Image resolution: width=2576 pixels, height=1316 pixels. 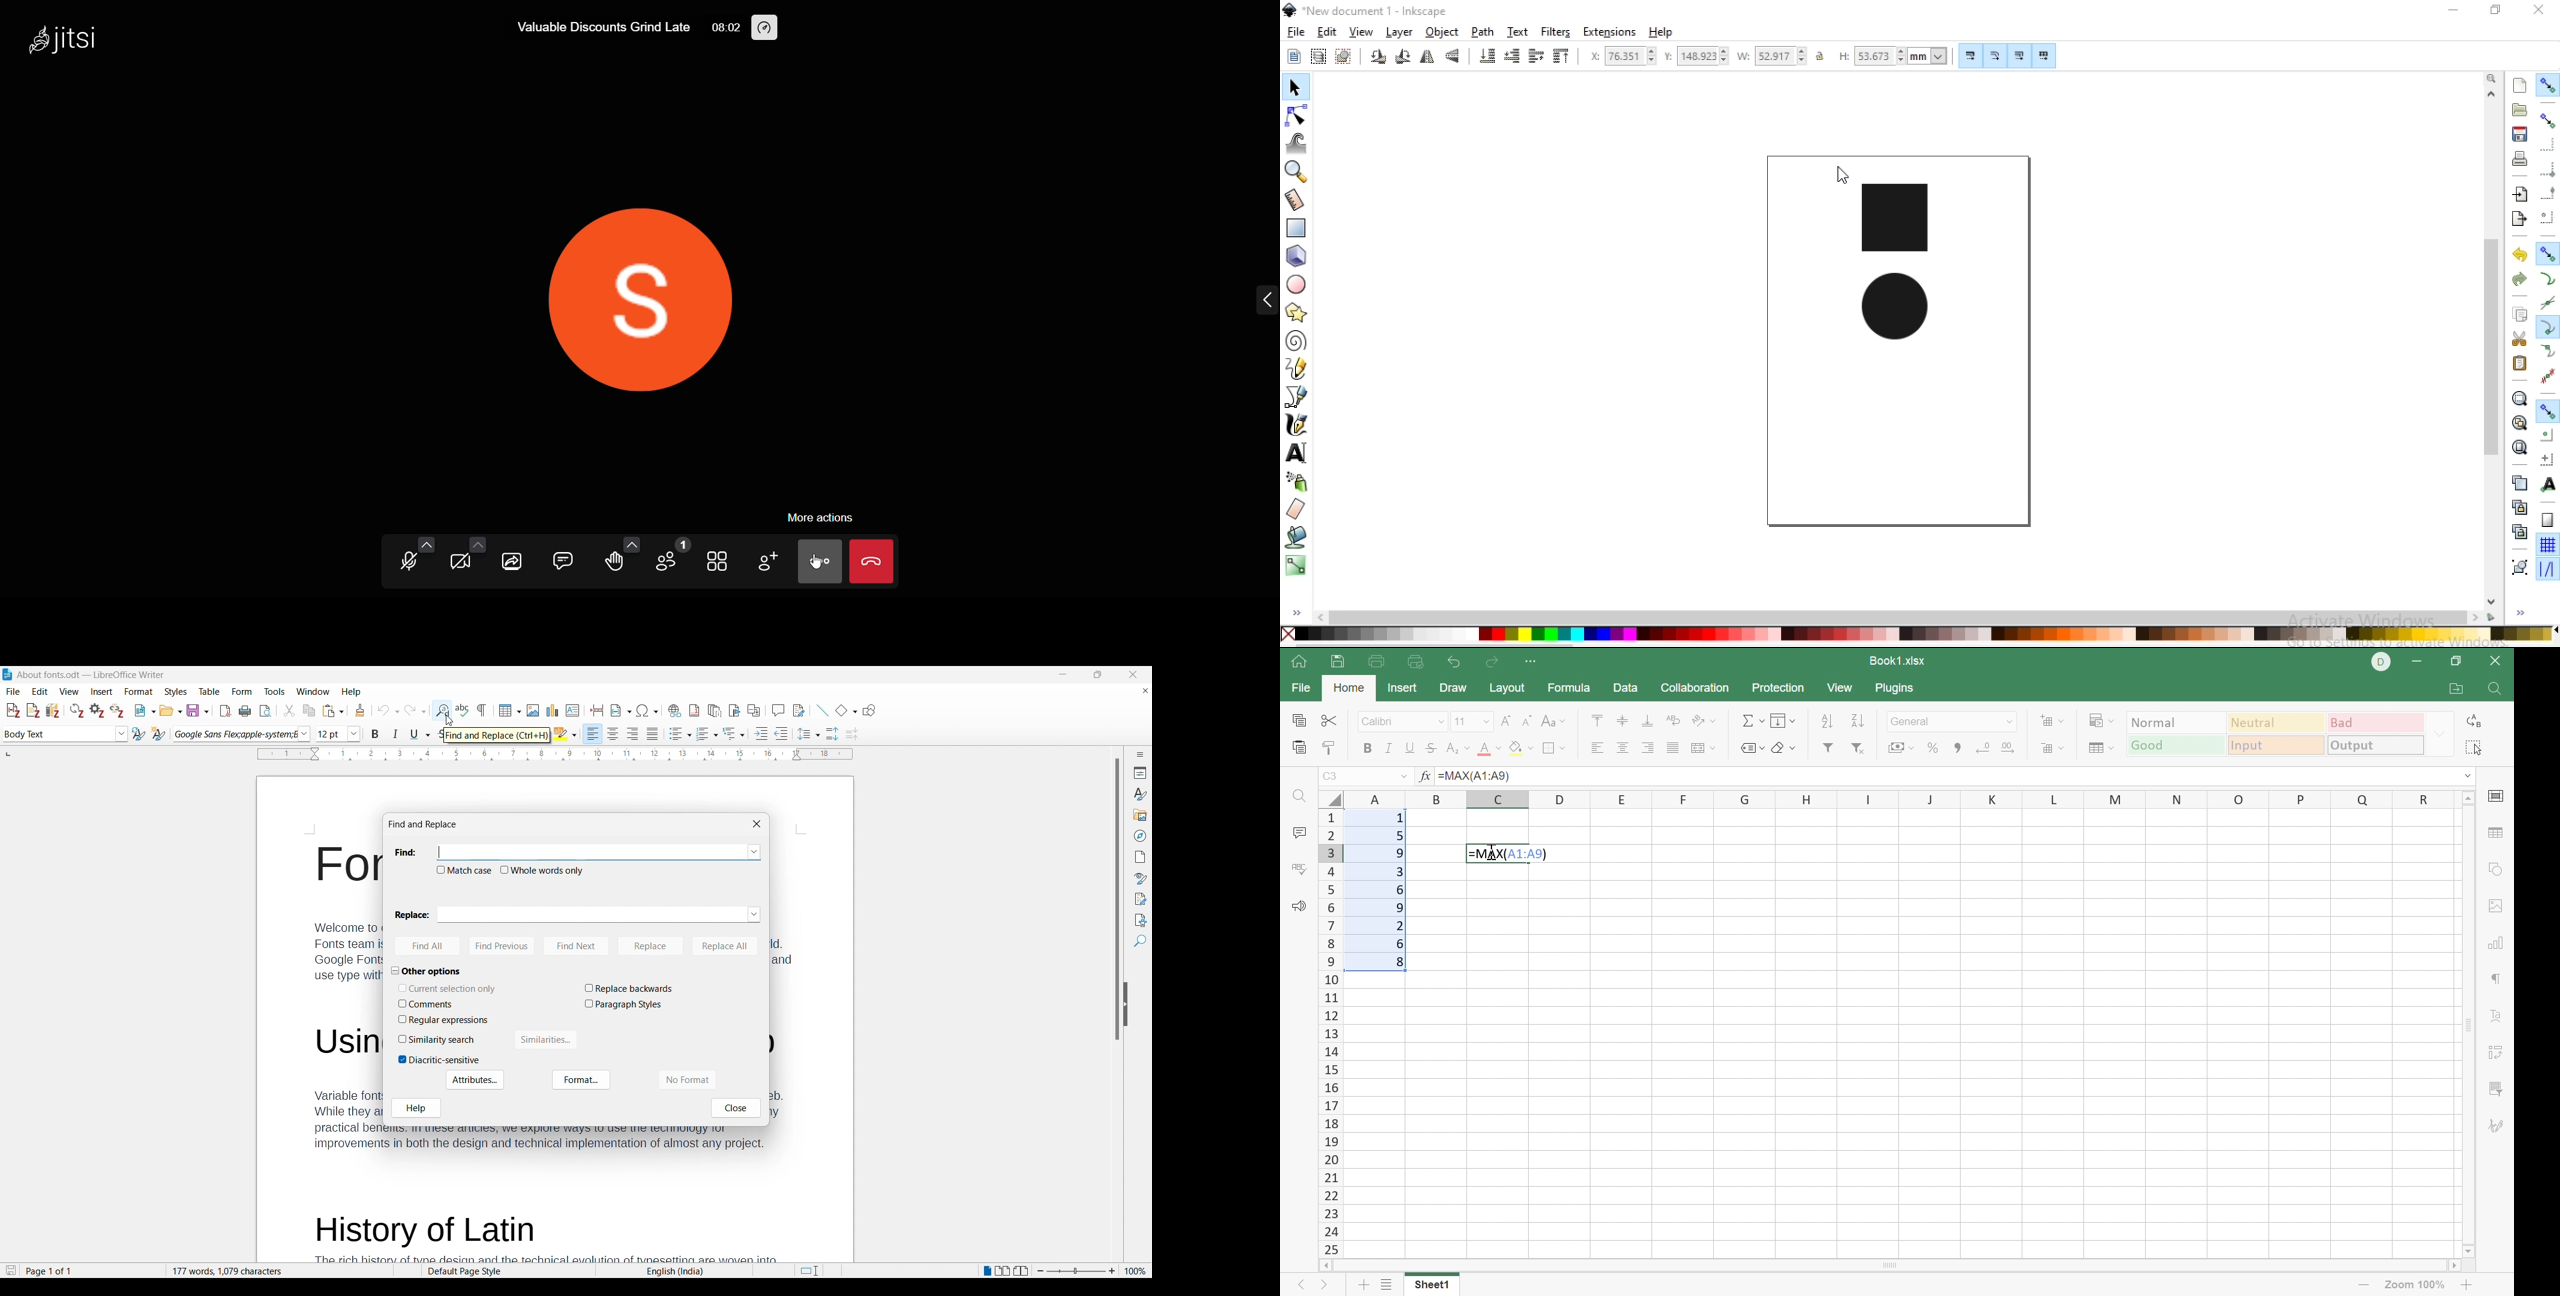 What do you see at coordinates (1139, 899) in the screenshot?
I see `Manage changes` at bounding box center [1139, 899].